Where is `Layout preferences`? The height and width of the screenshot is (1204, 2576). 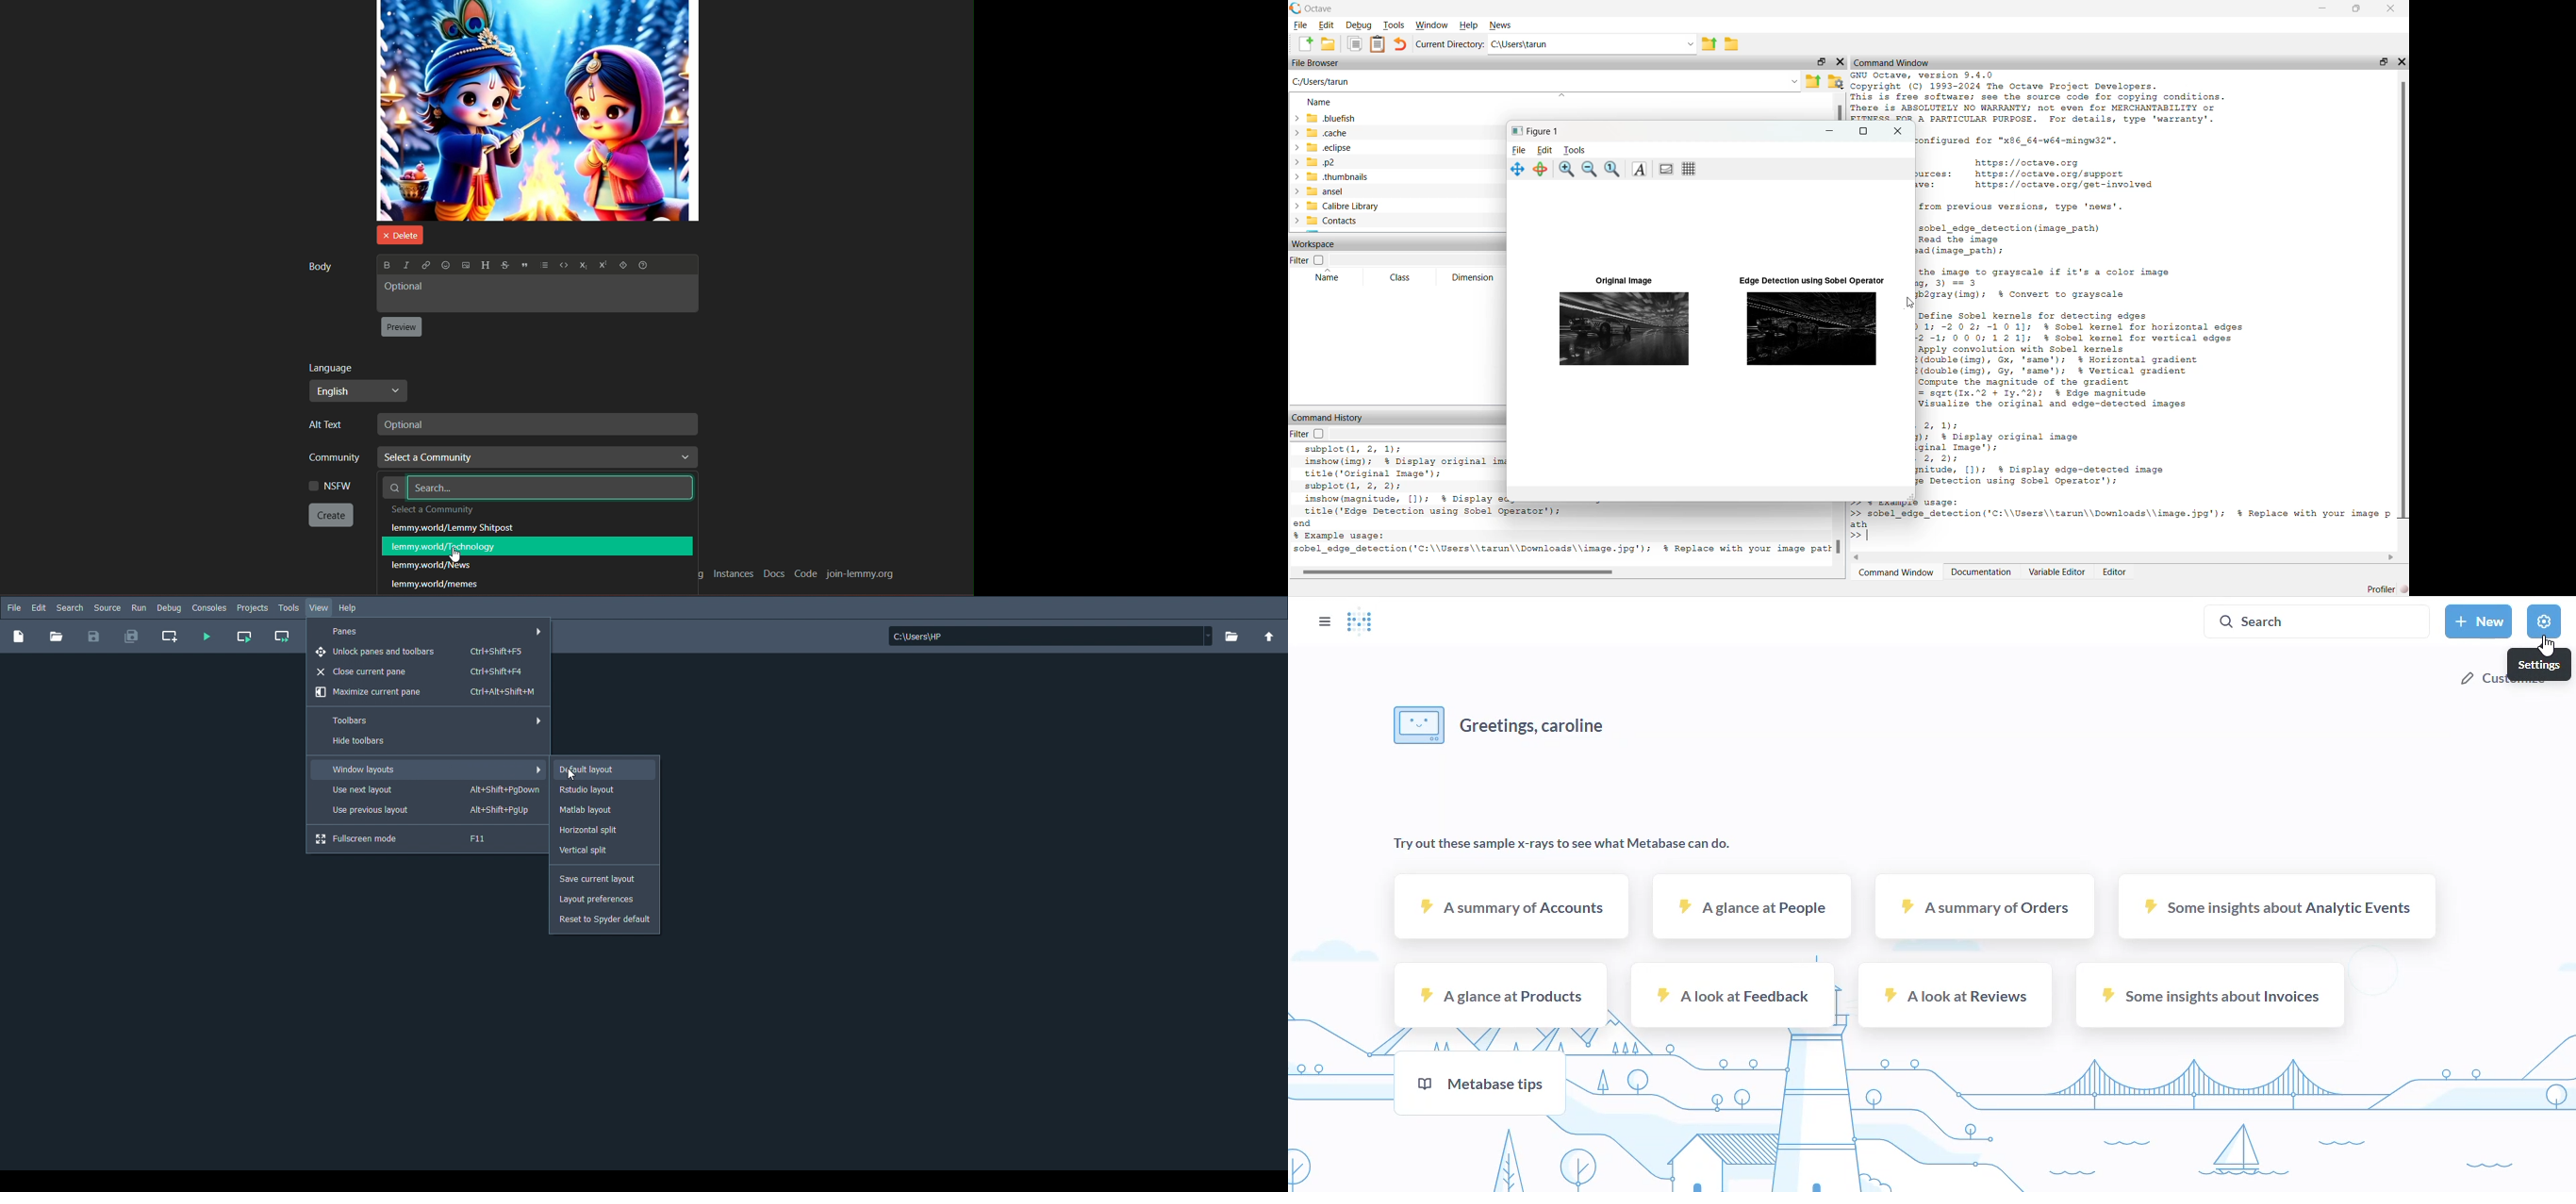 Layout preferences is located at coordinates (599, 900).